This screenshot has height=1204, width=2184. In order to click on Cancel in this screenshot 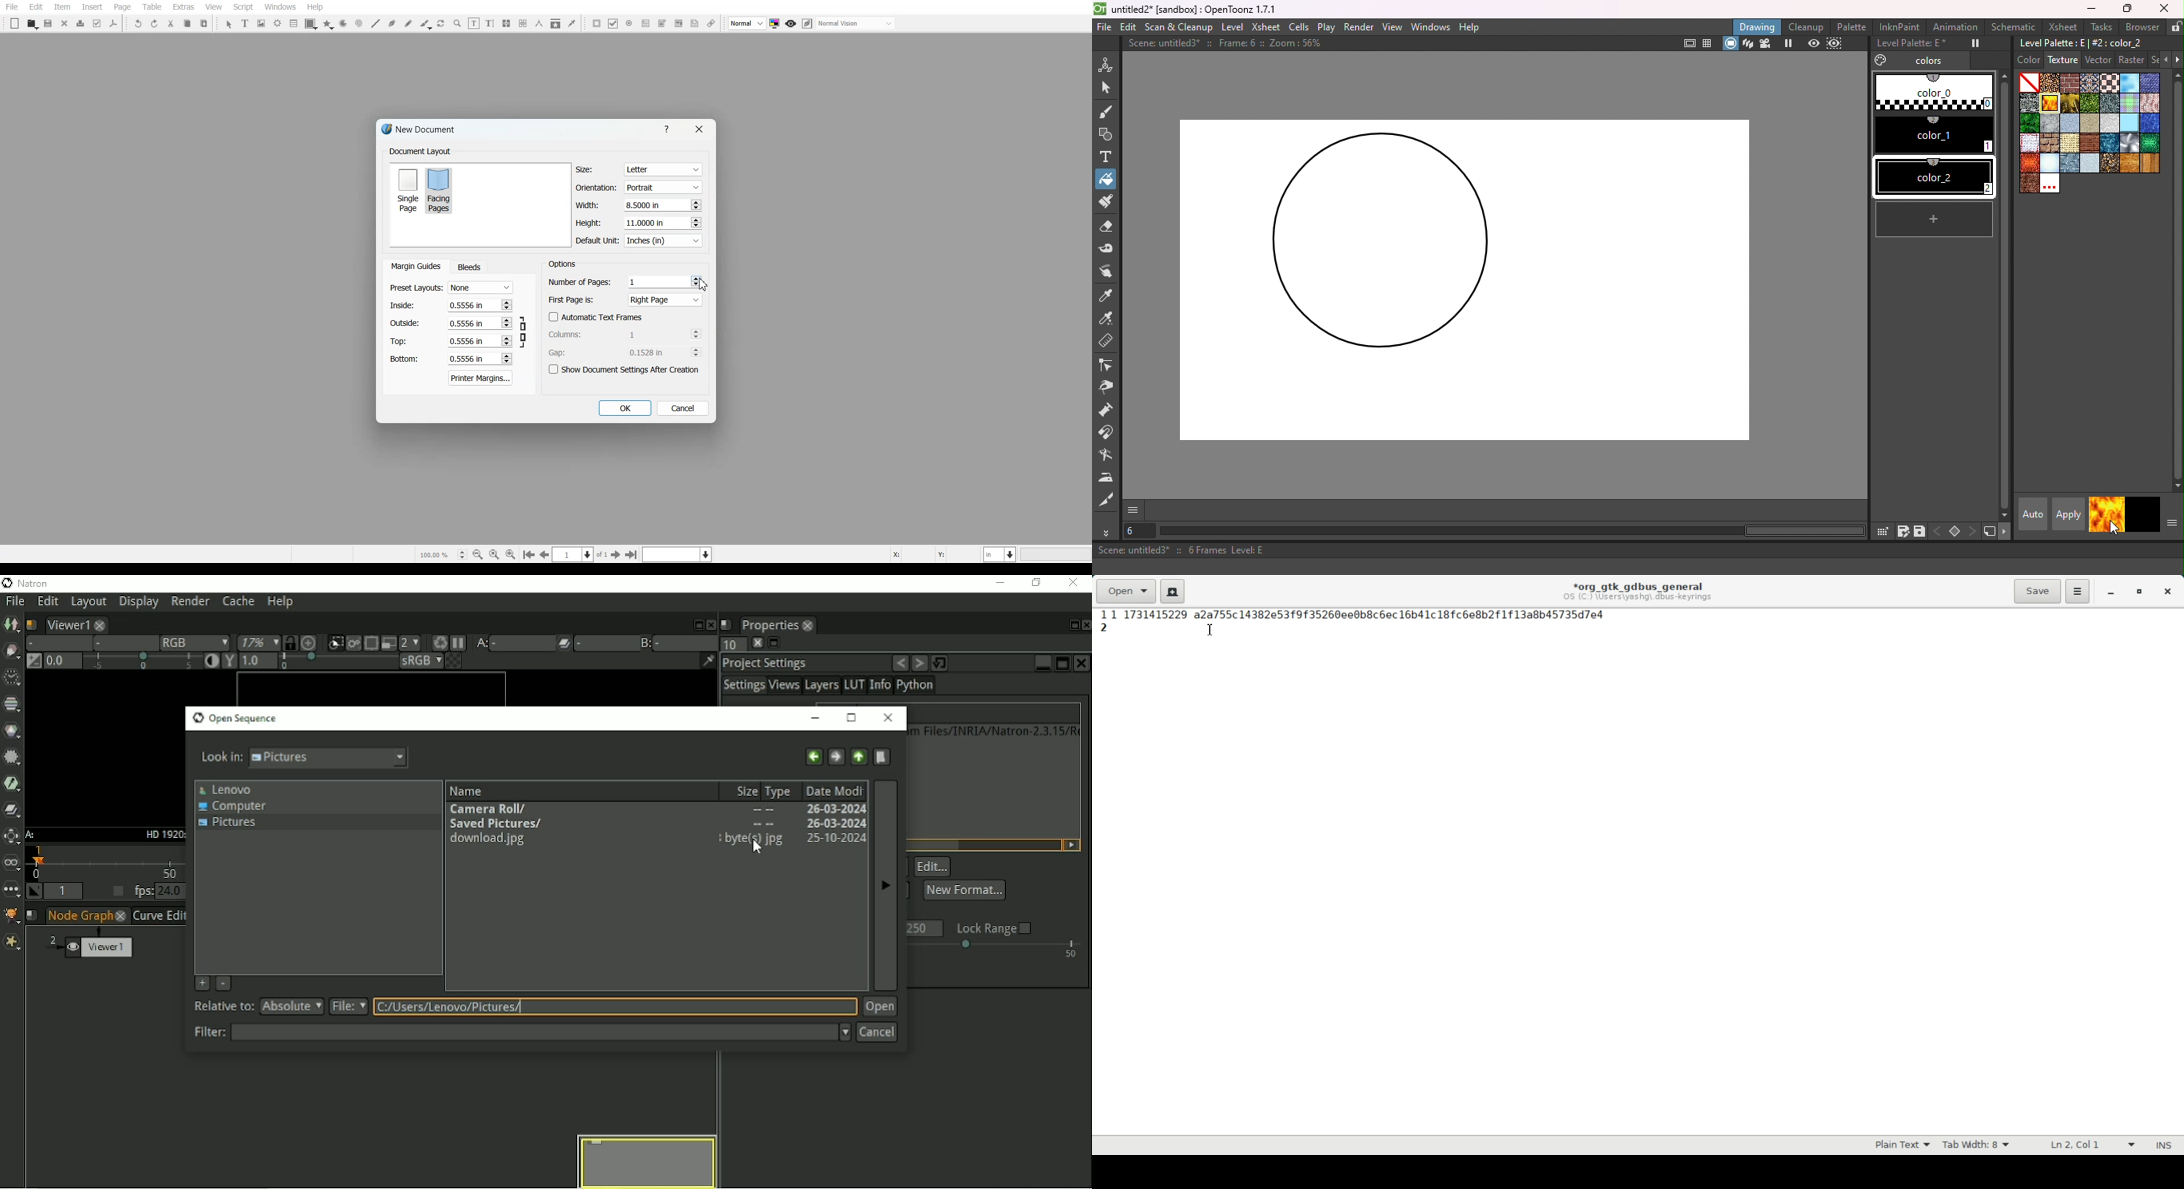, I will do `click(683, 408)`.